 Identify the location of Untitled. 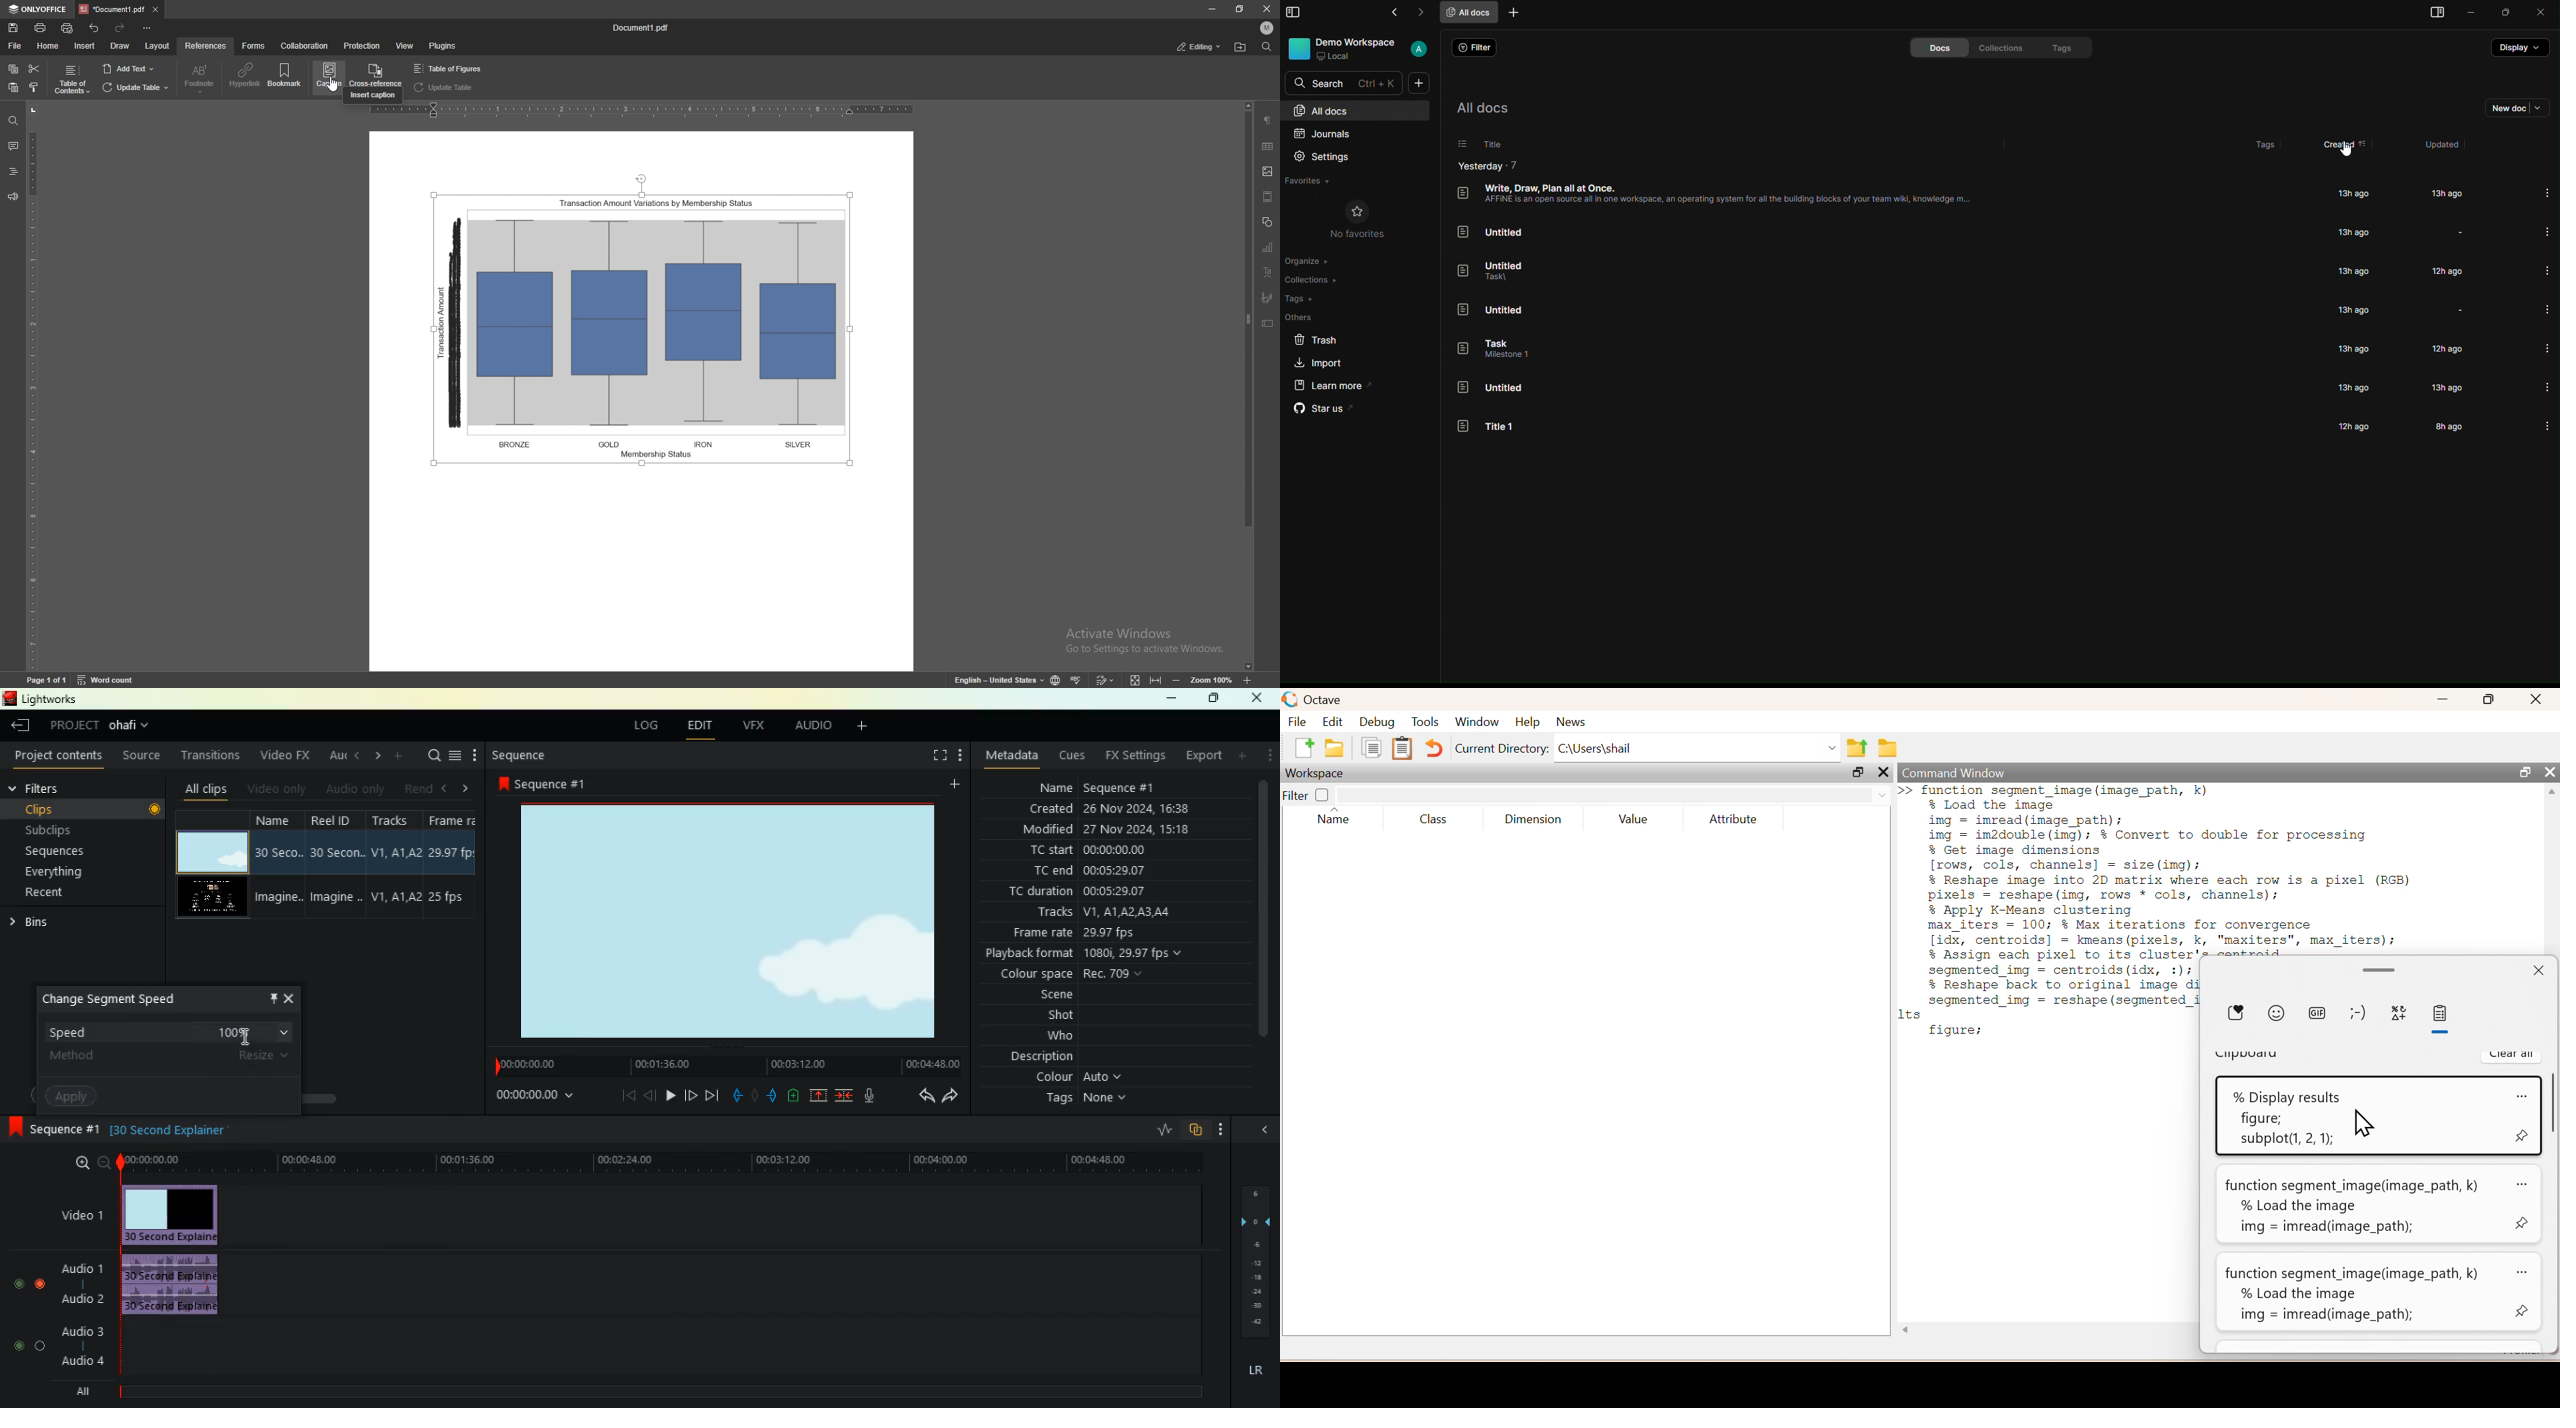
(1494, 310).